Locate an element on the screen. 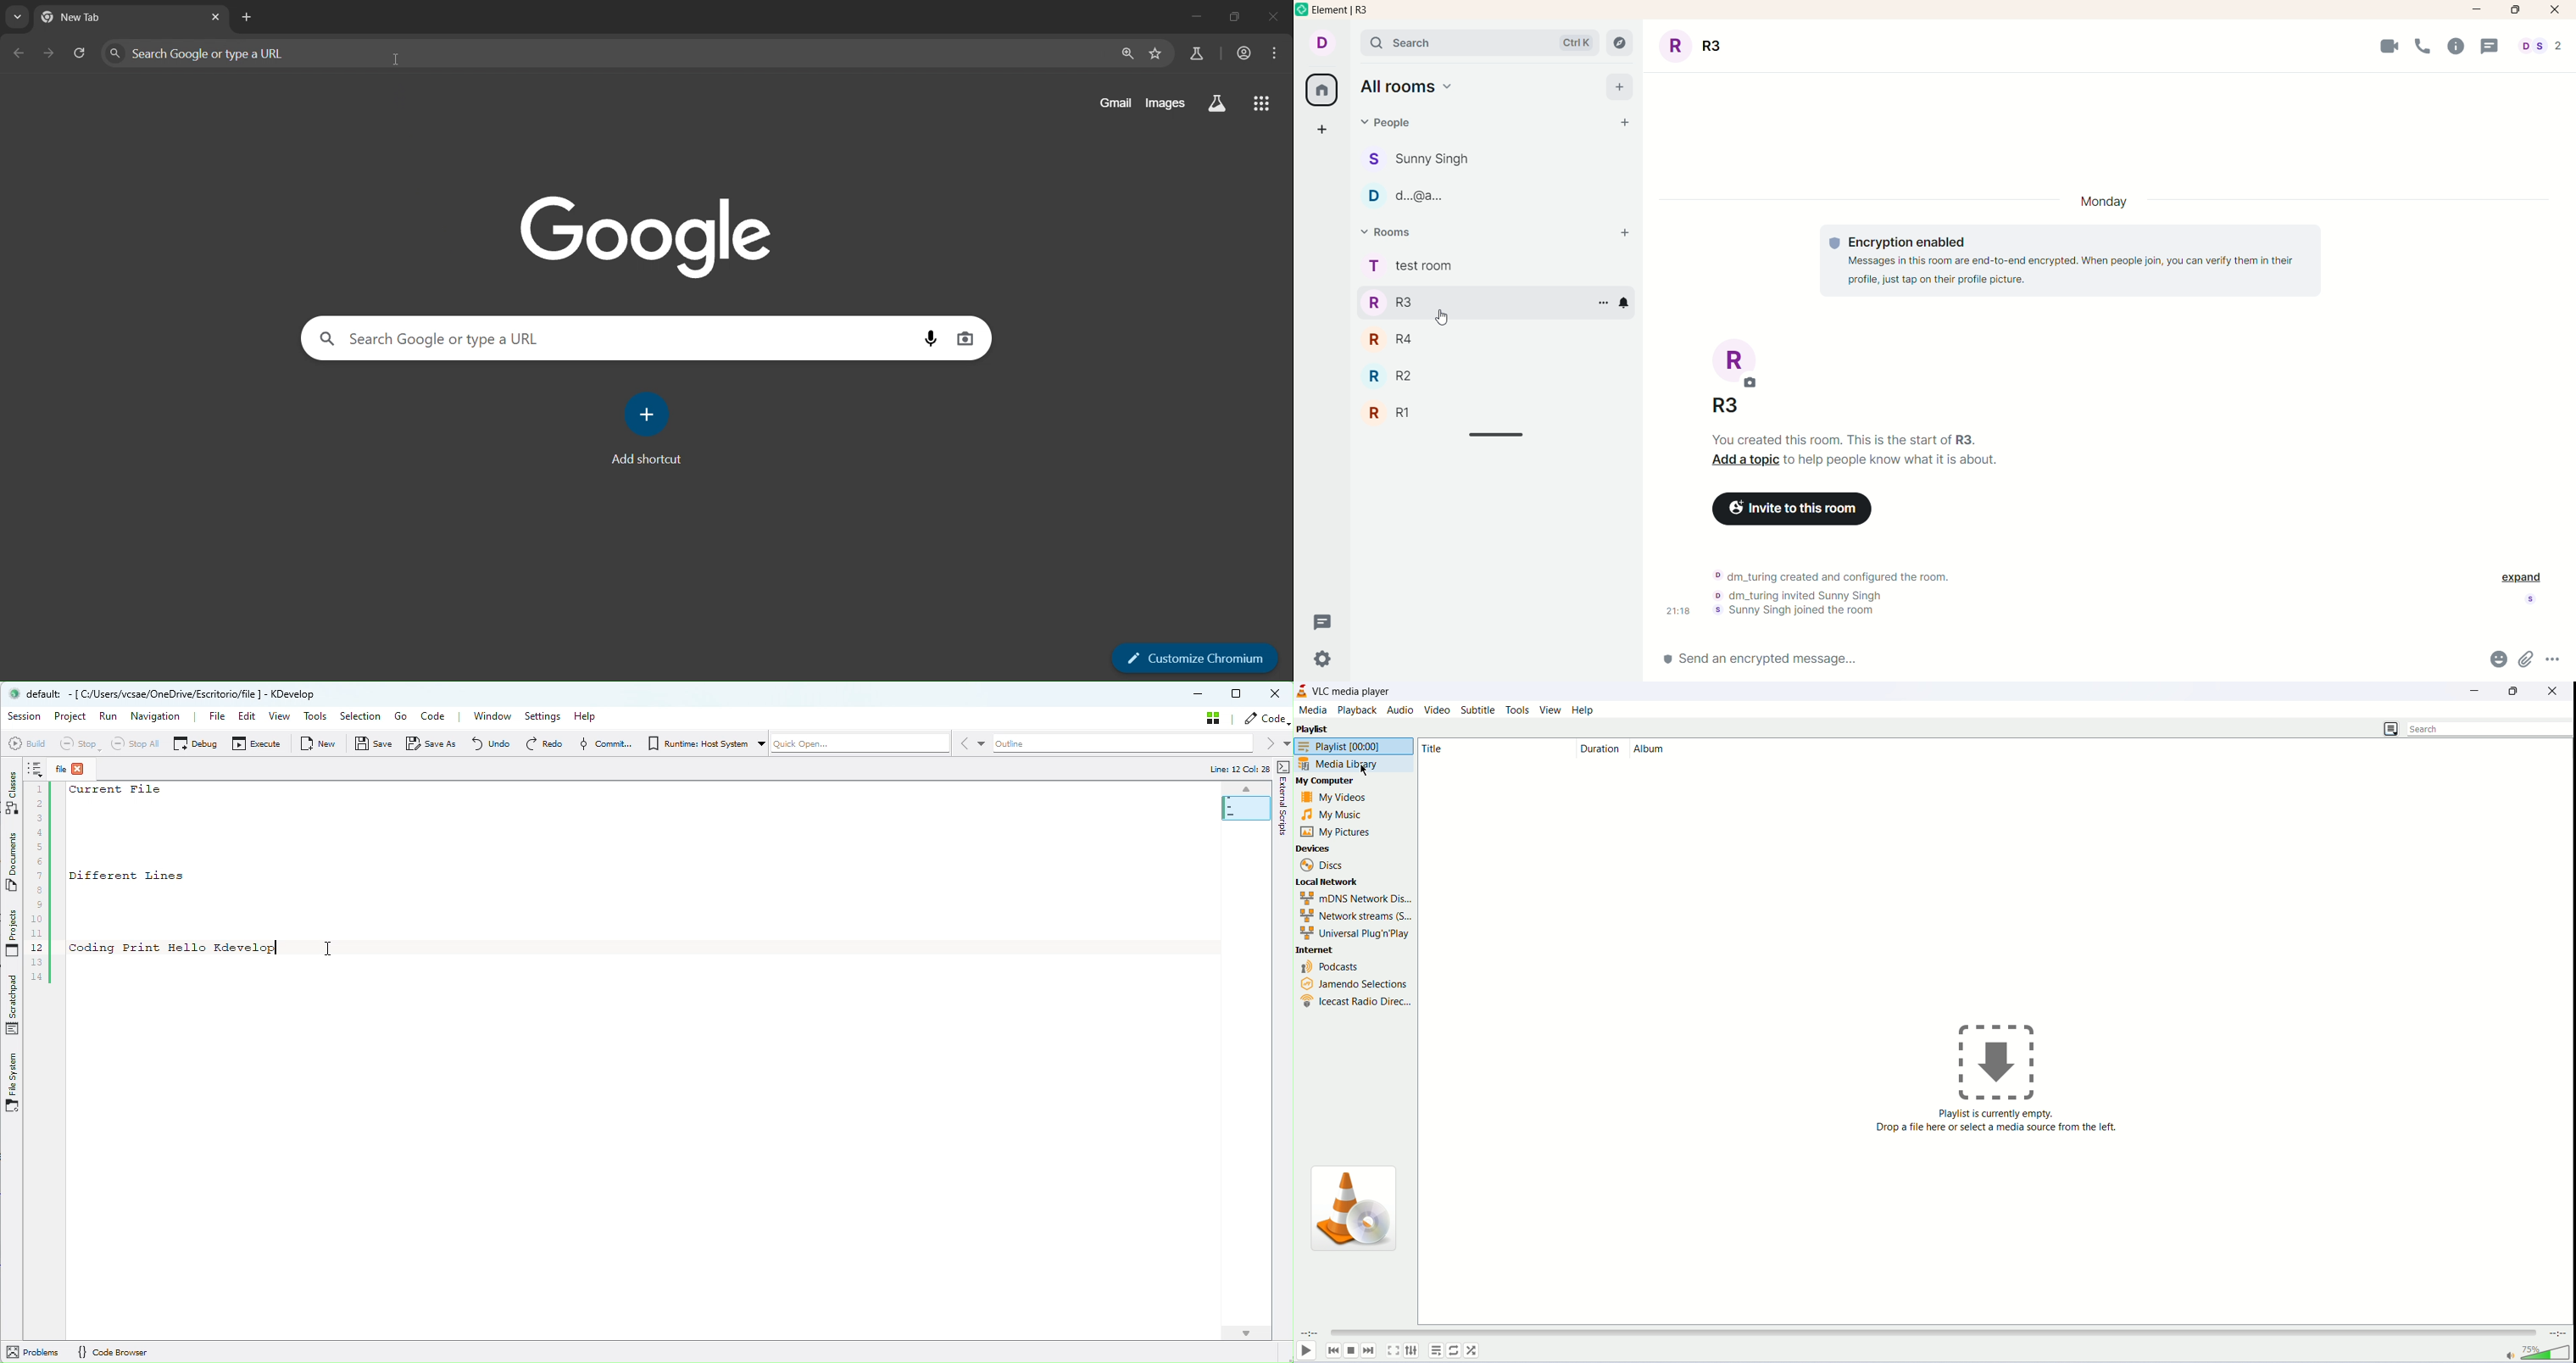 Image resolution: width=2576 pixels, height=1372 pixels. maximize is located at coordinates (2514, 10).